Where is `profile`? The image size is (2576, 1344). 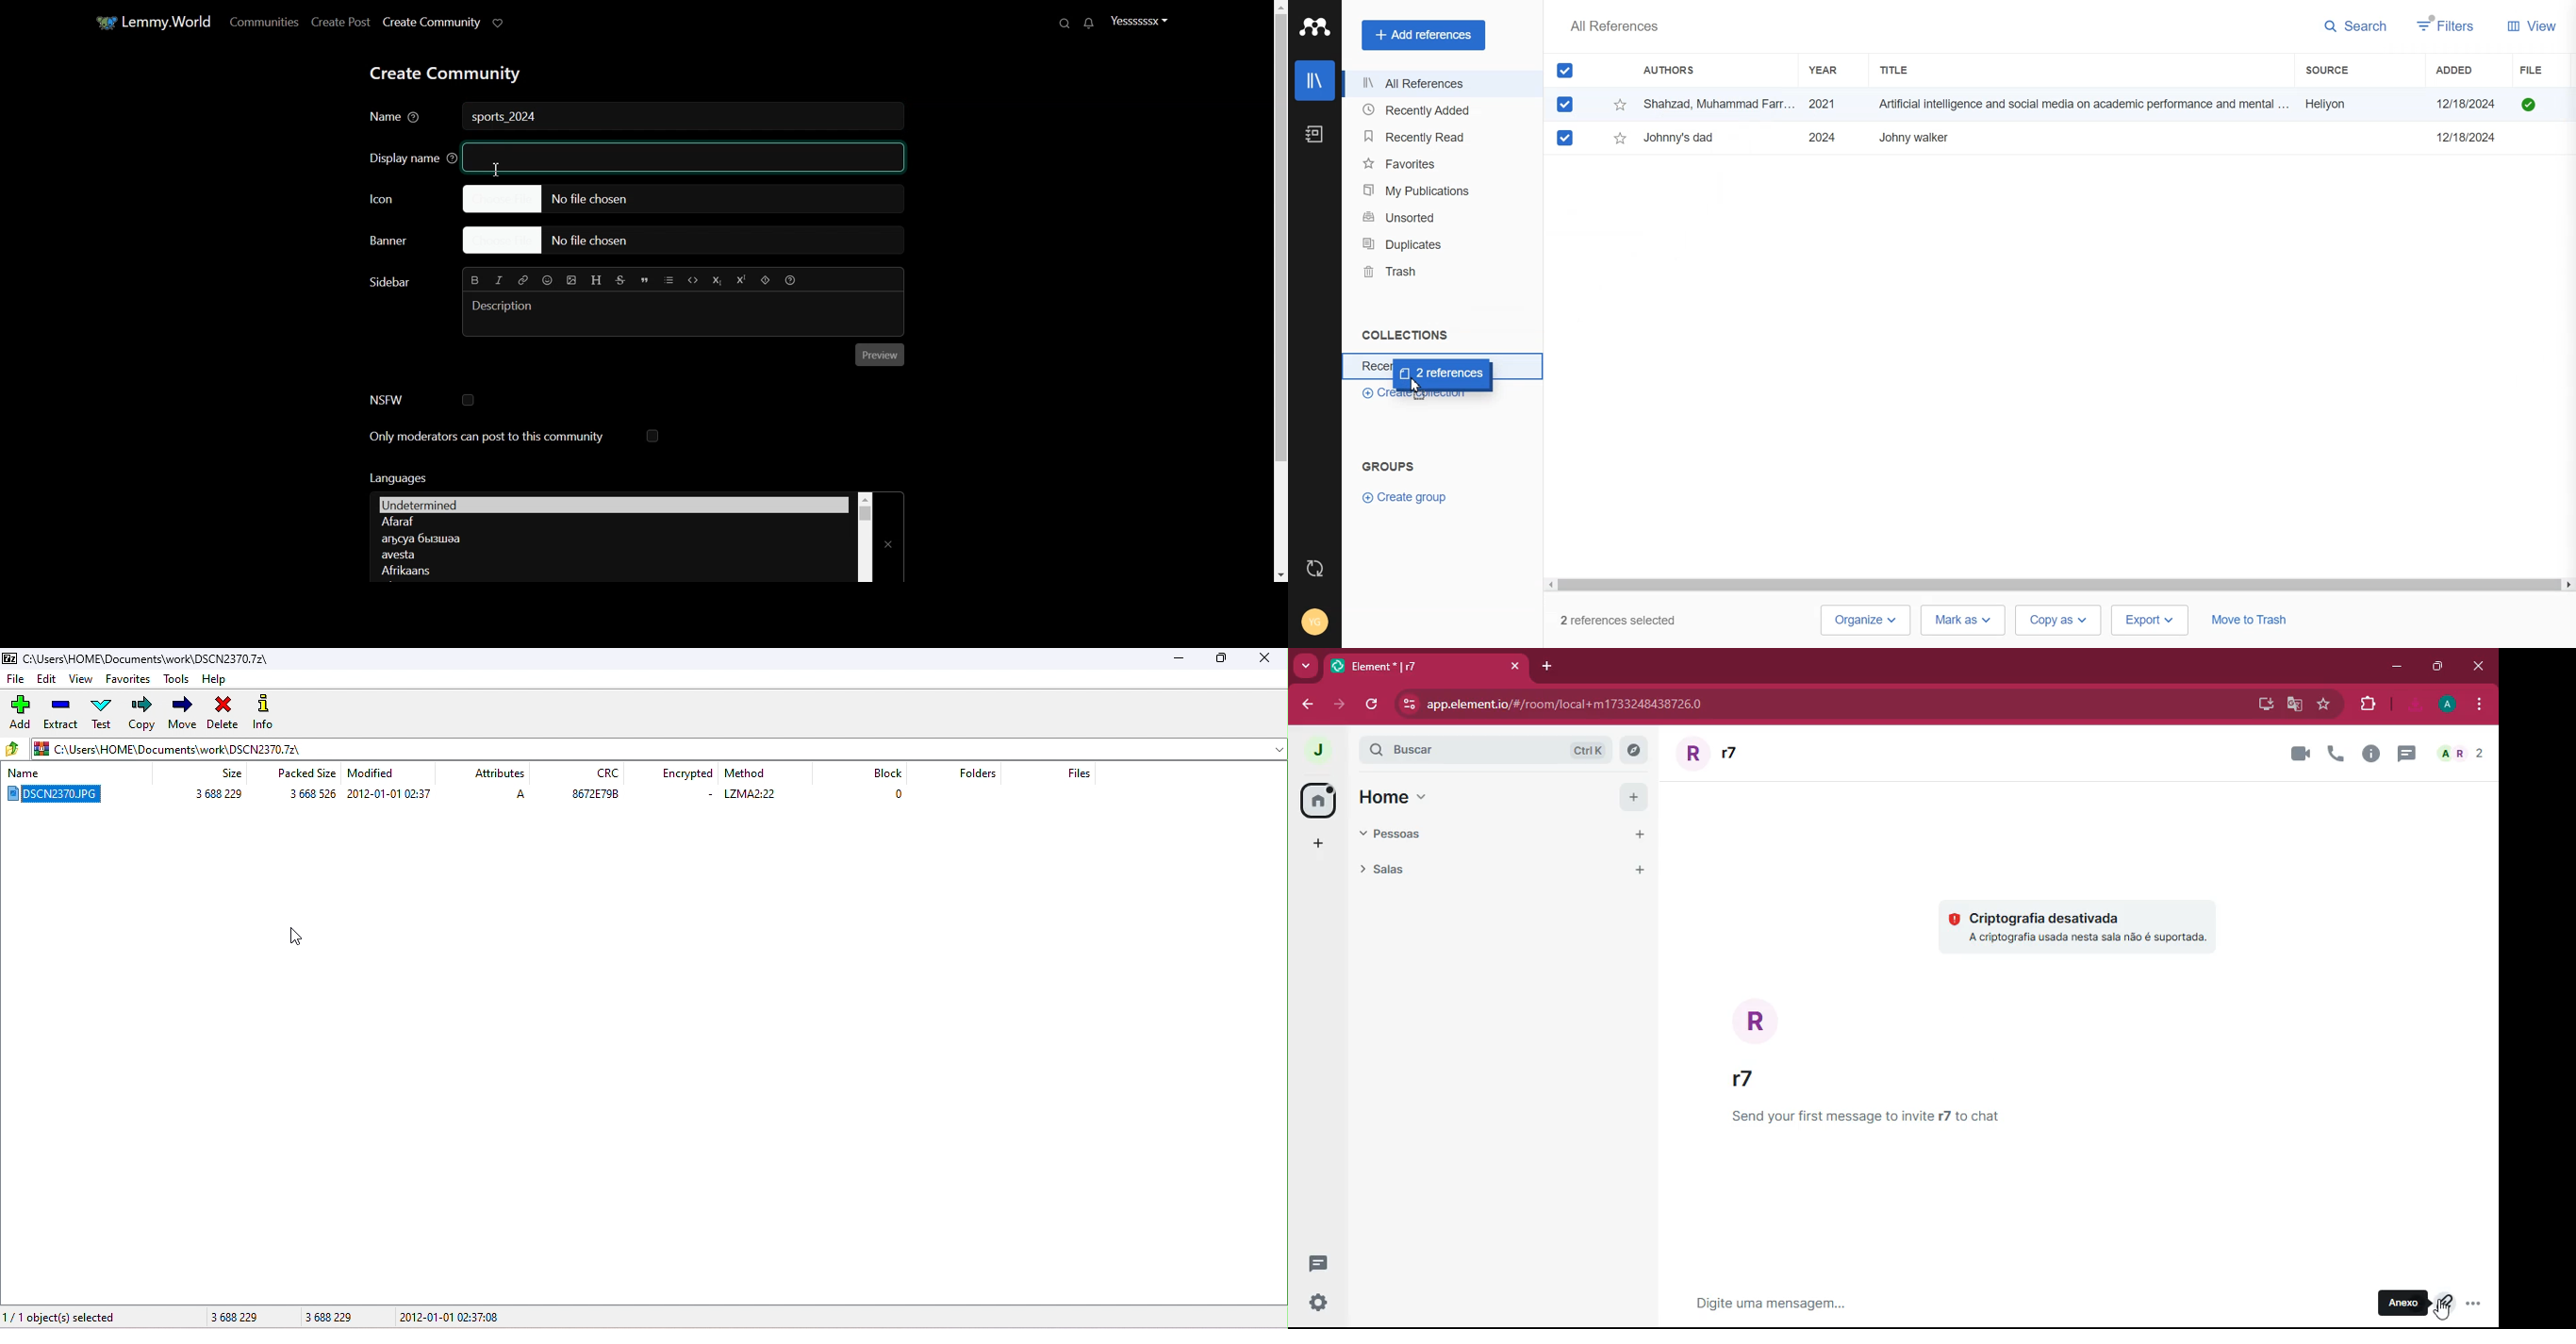 profile is located at coordinates (2449, 704).